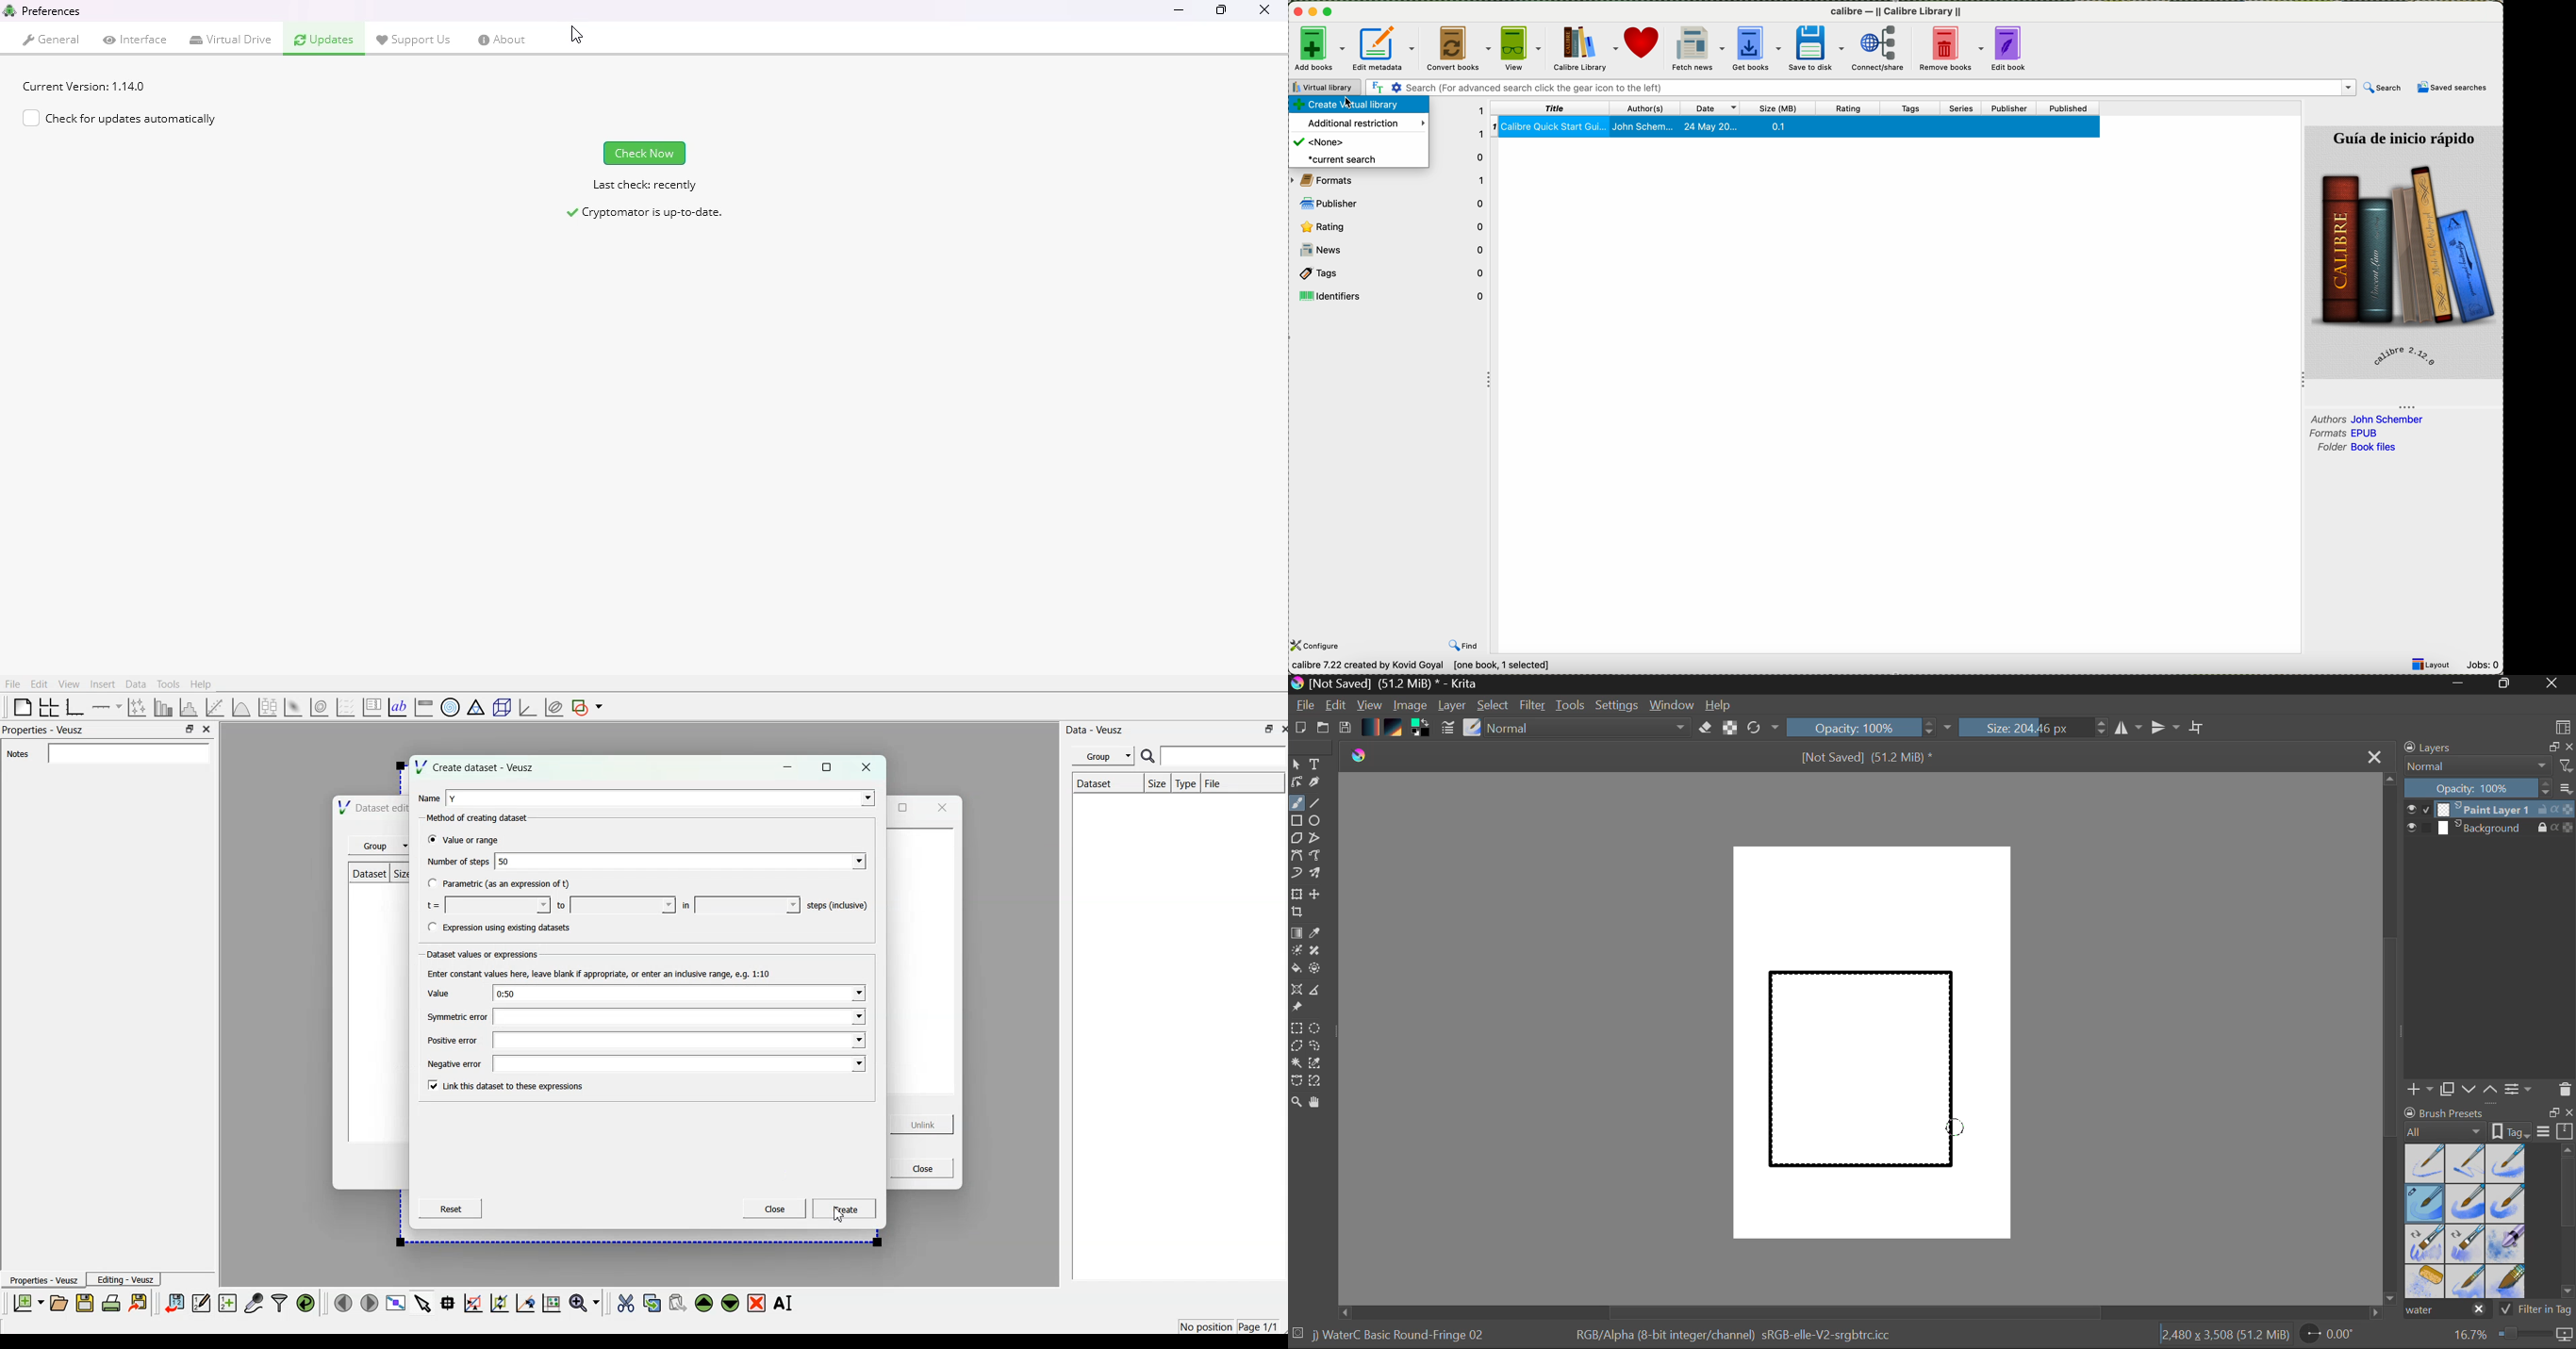  I want to click on cursor, so click(576, 36).